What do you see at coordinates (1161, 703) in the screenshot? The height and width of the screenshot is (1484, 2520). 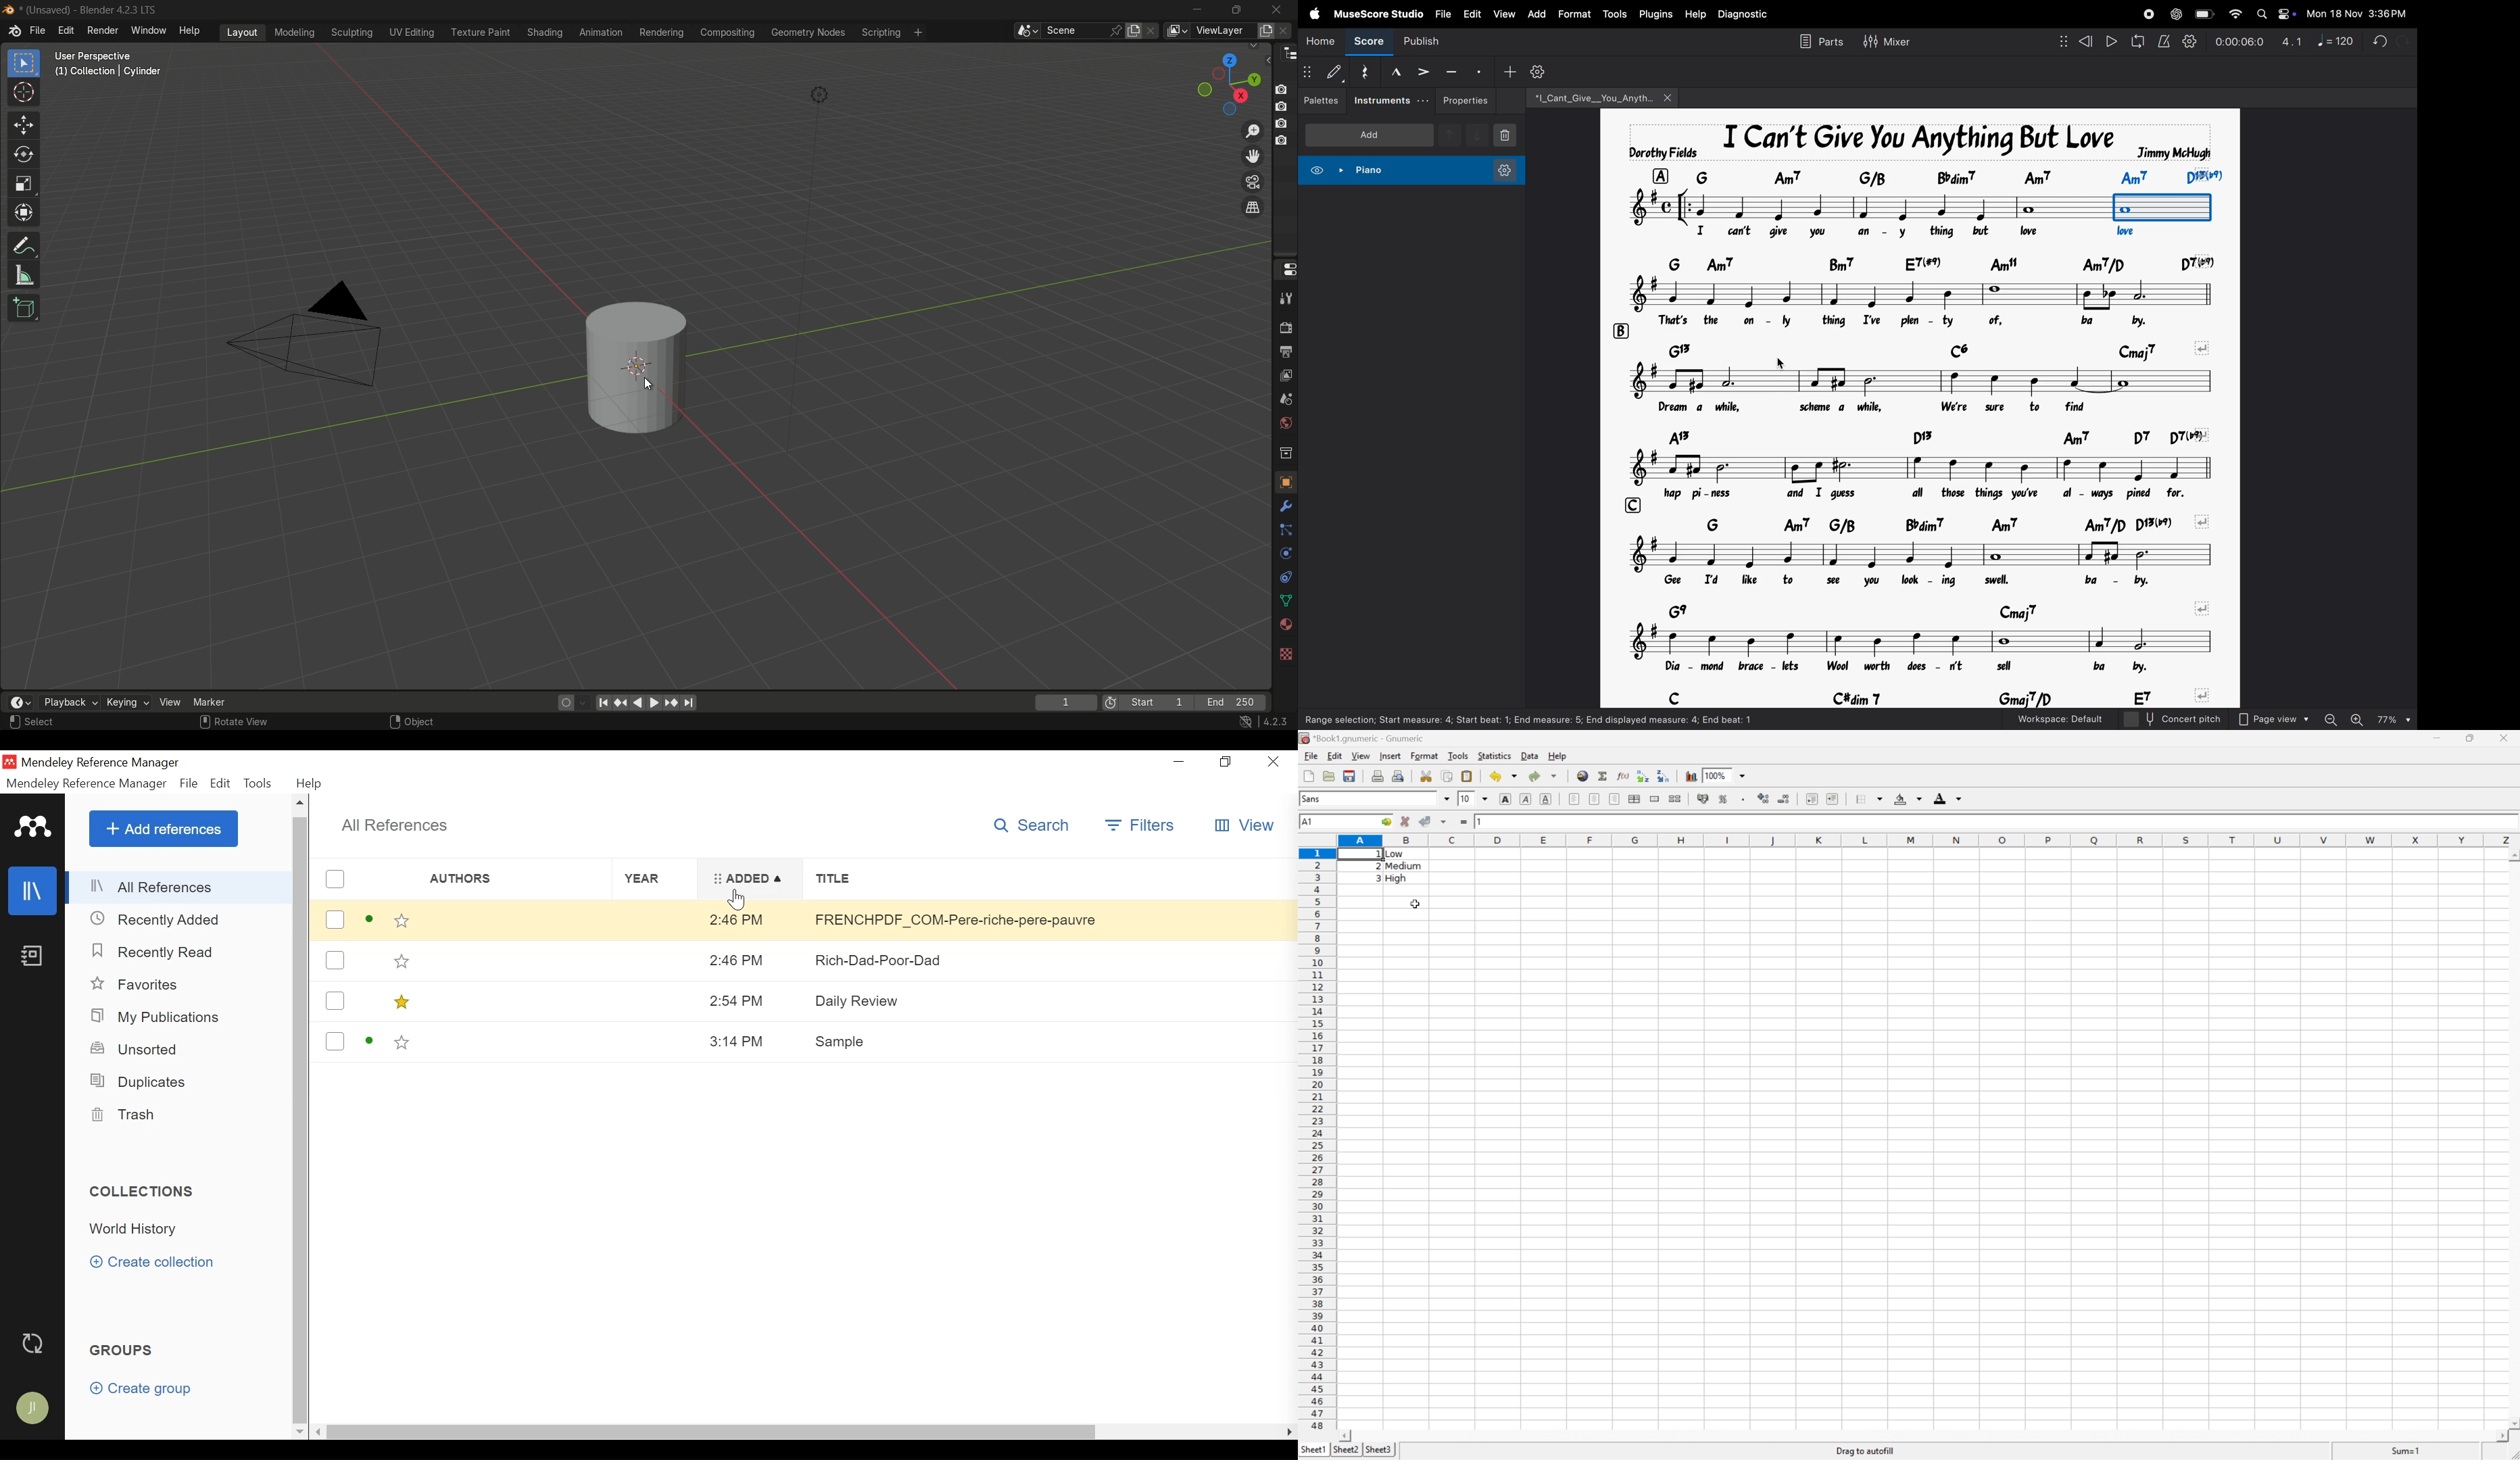 I see `Start 1` at bounding box center [1161, 703].